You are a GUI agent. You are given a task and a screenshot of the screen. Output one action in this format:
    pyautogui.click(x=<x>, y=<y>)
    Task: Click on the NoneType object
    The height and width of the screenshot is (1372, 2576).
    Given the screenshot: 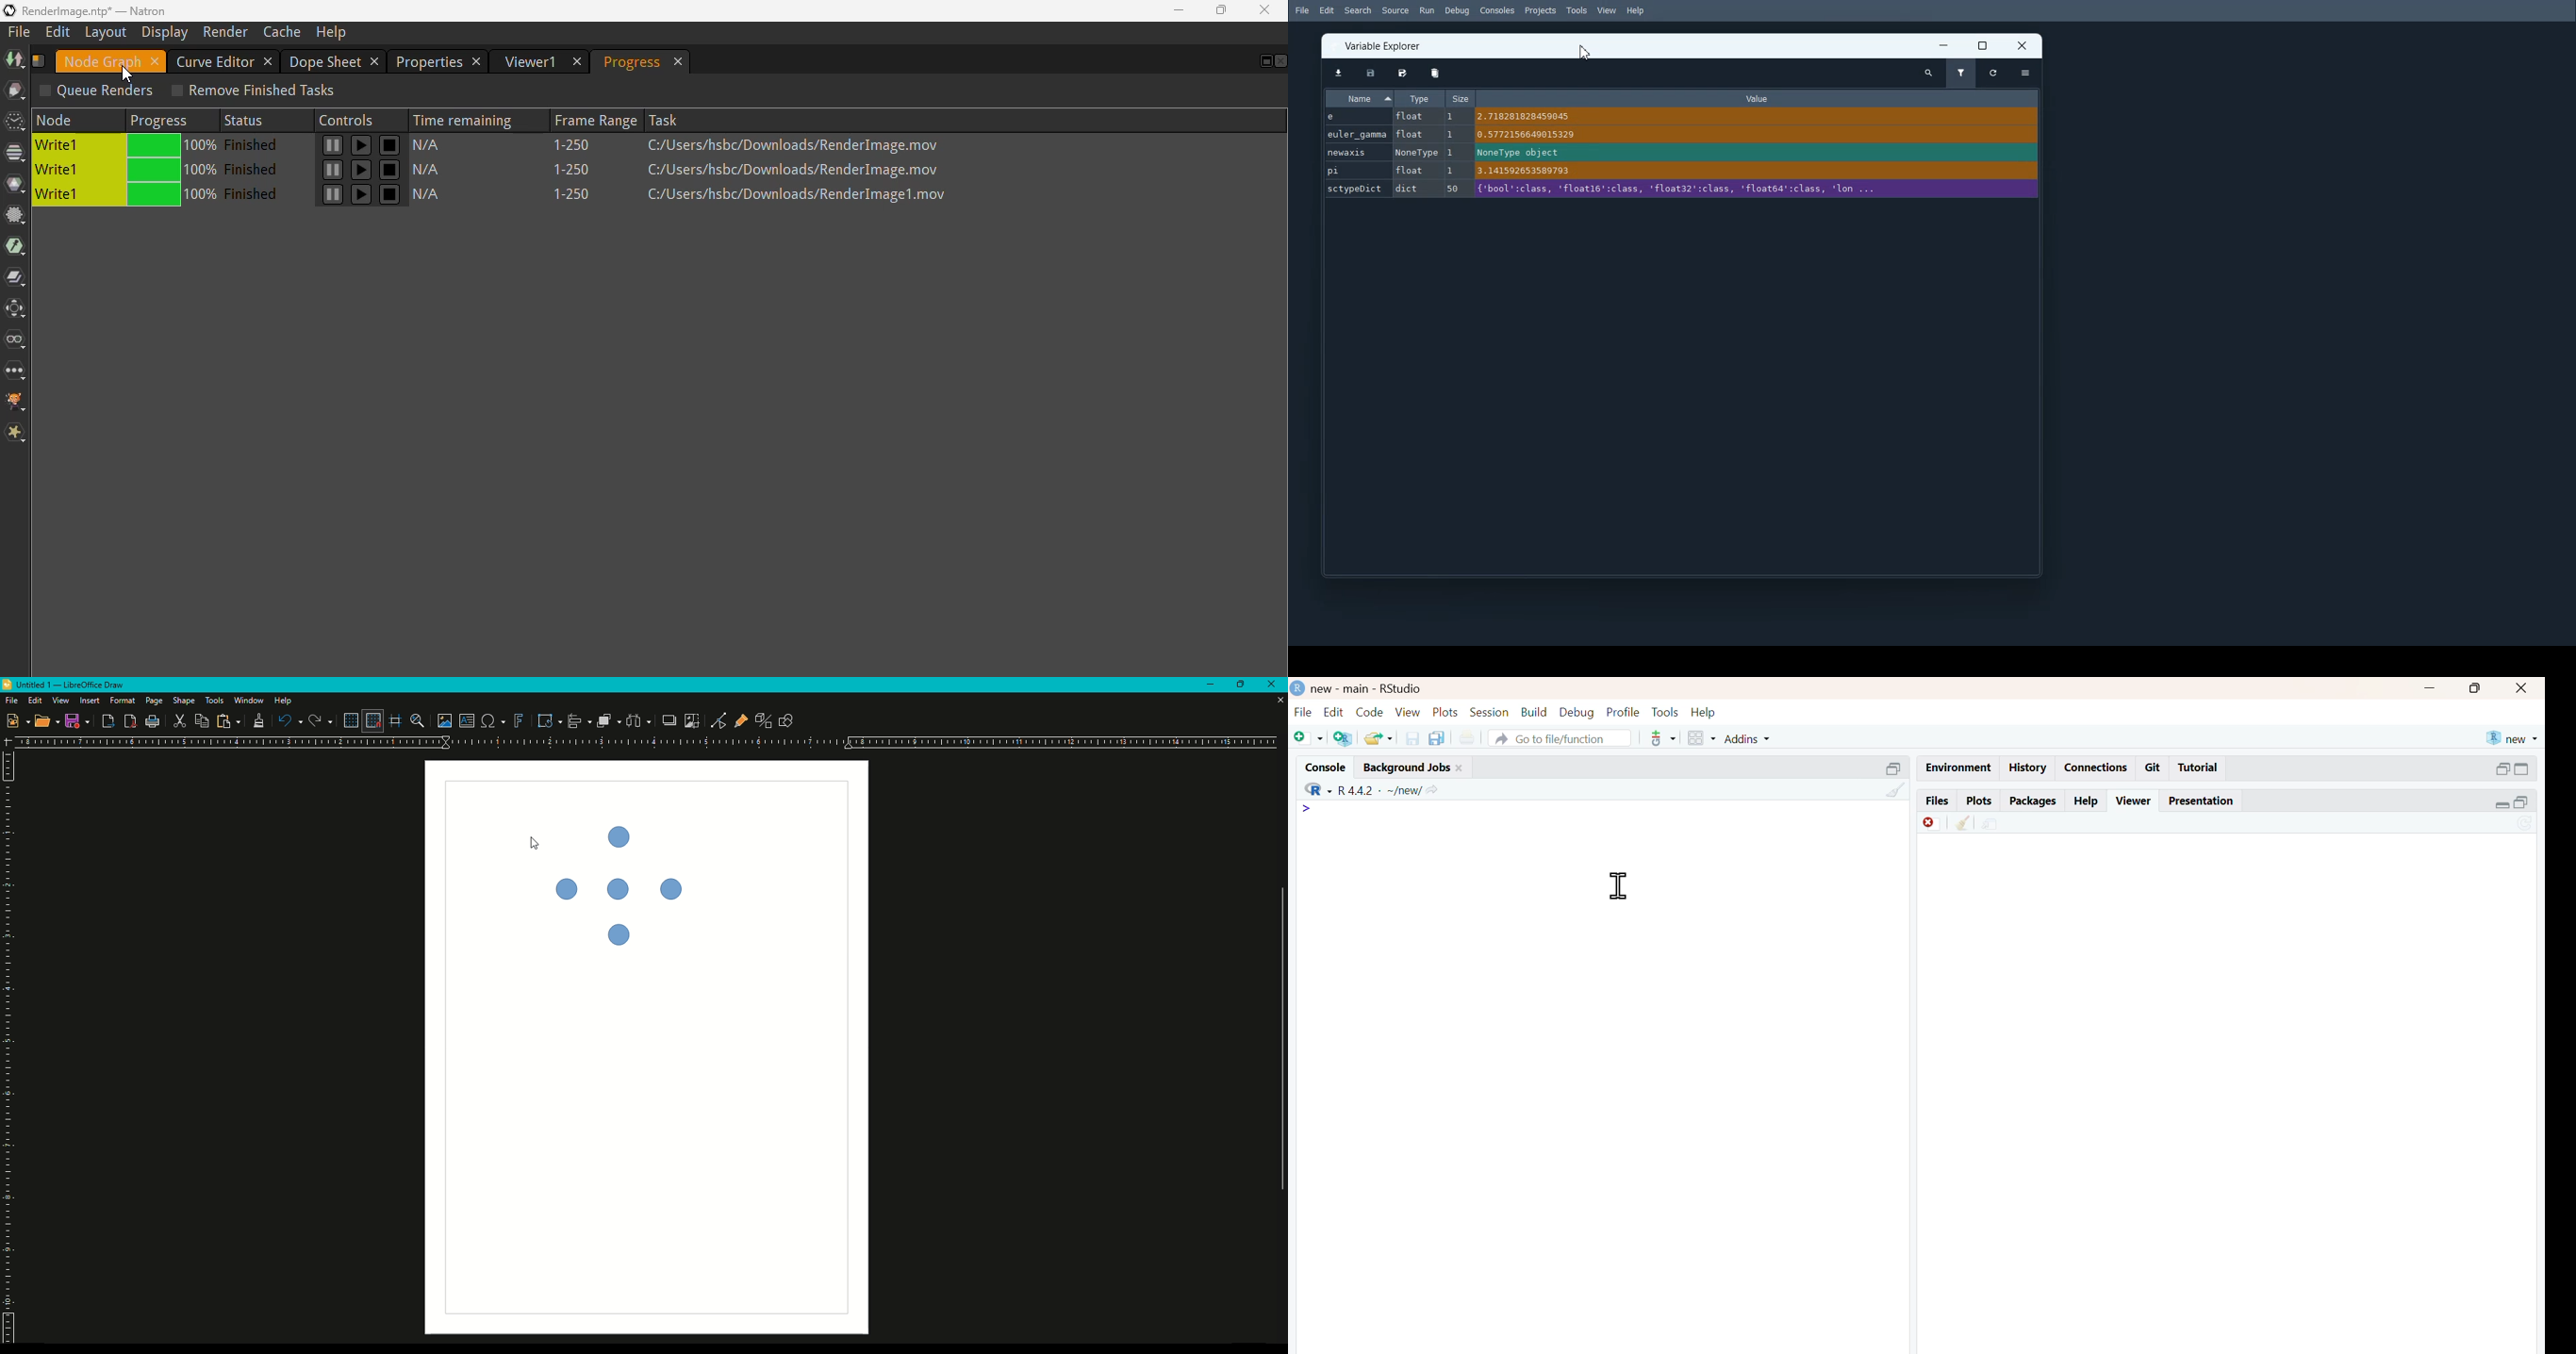 What is the action you would take?
    pyautogui.click(x=1517, y=152)
    